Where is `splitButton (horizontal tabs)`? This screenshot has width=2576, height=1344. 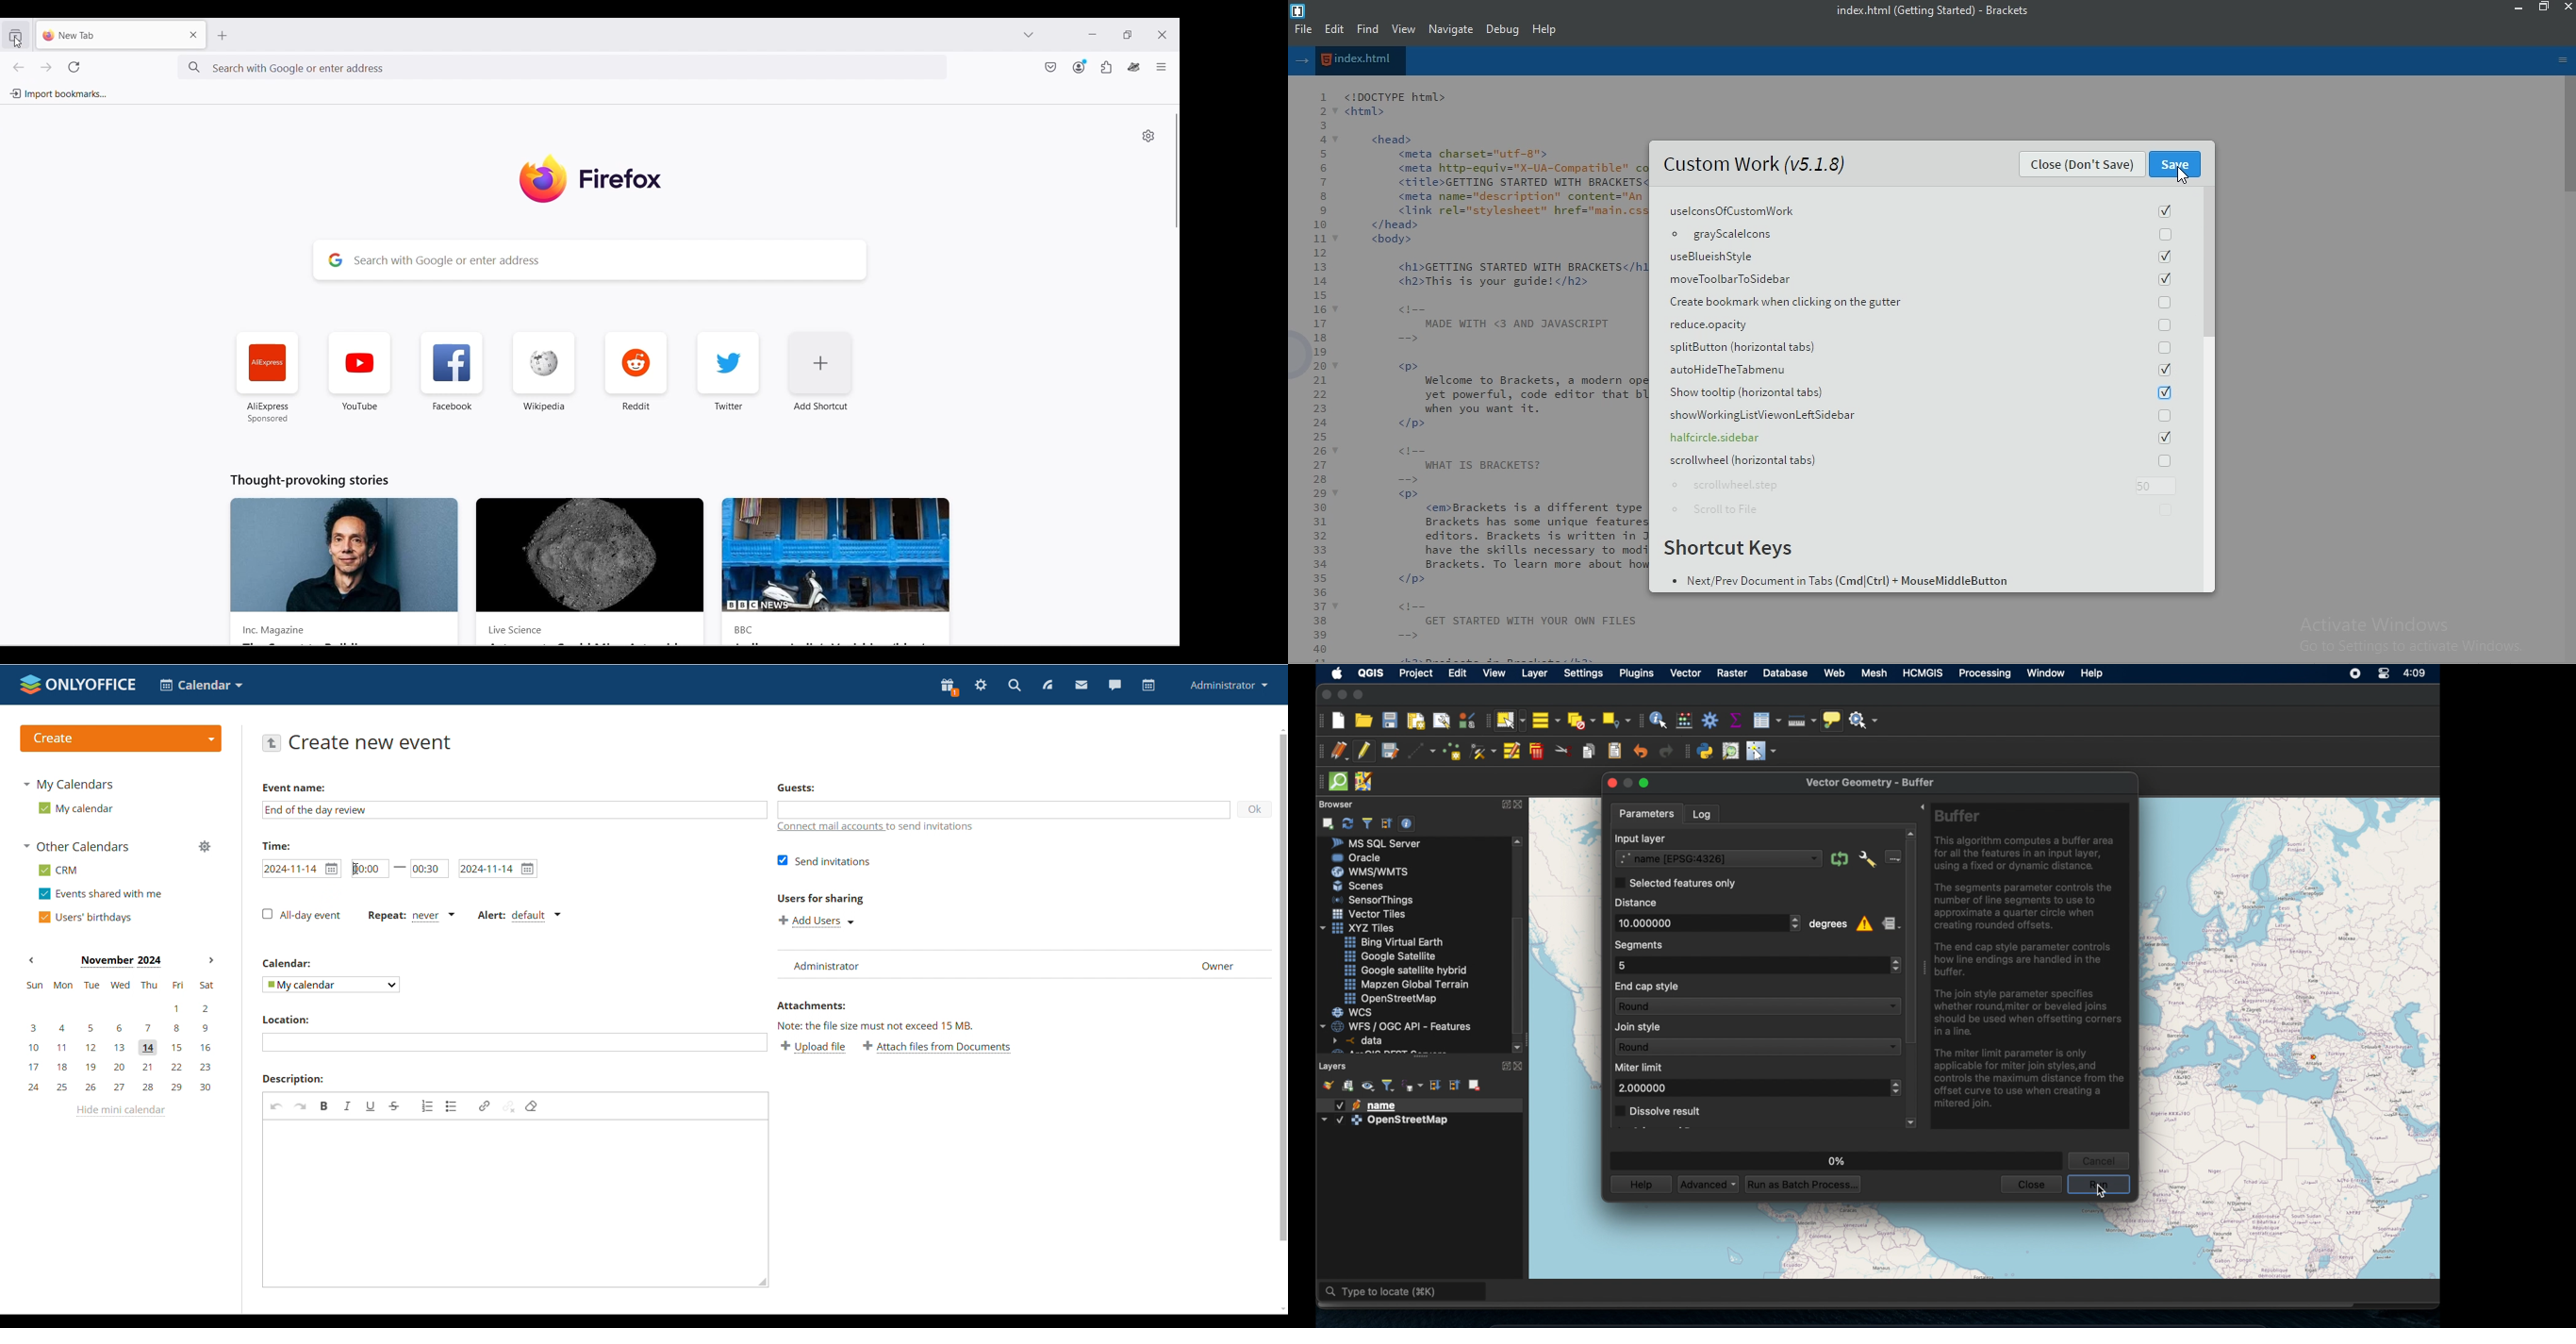 splitButton (horizontal tabs) is located at coordinates (1923, 347).